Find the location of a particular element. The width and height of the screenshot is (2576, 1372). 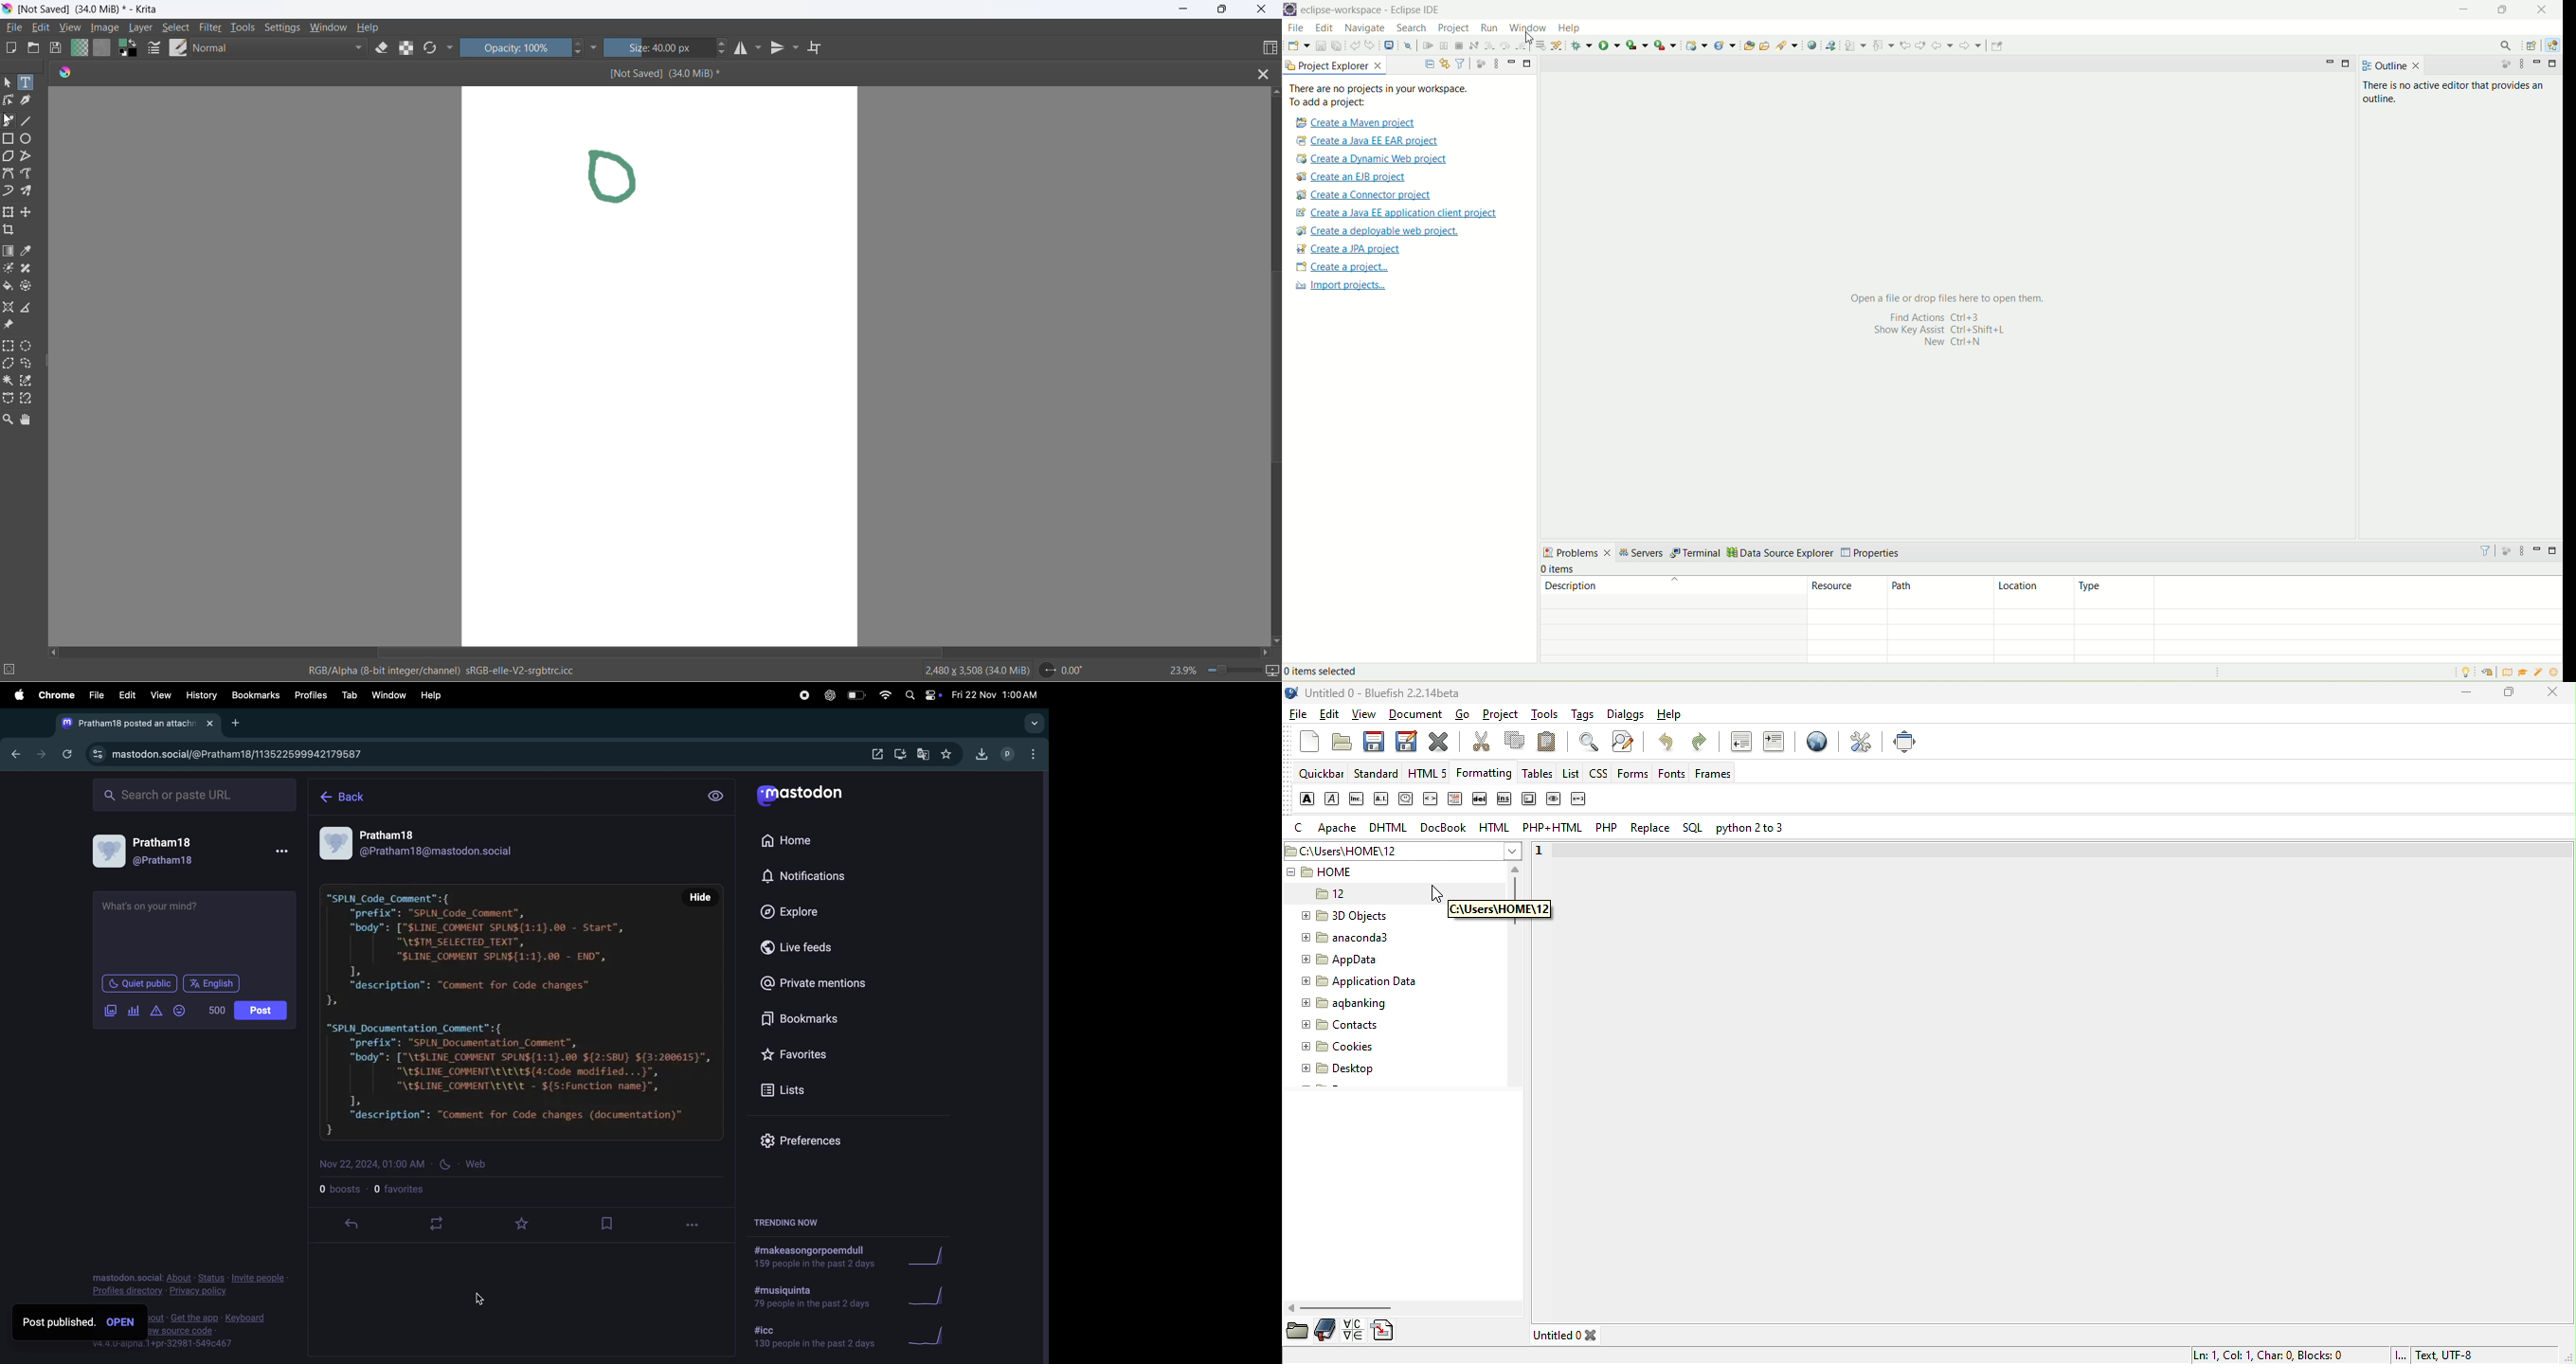

c is located at coordinates (1302, 829).